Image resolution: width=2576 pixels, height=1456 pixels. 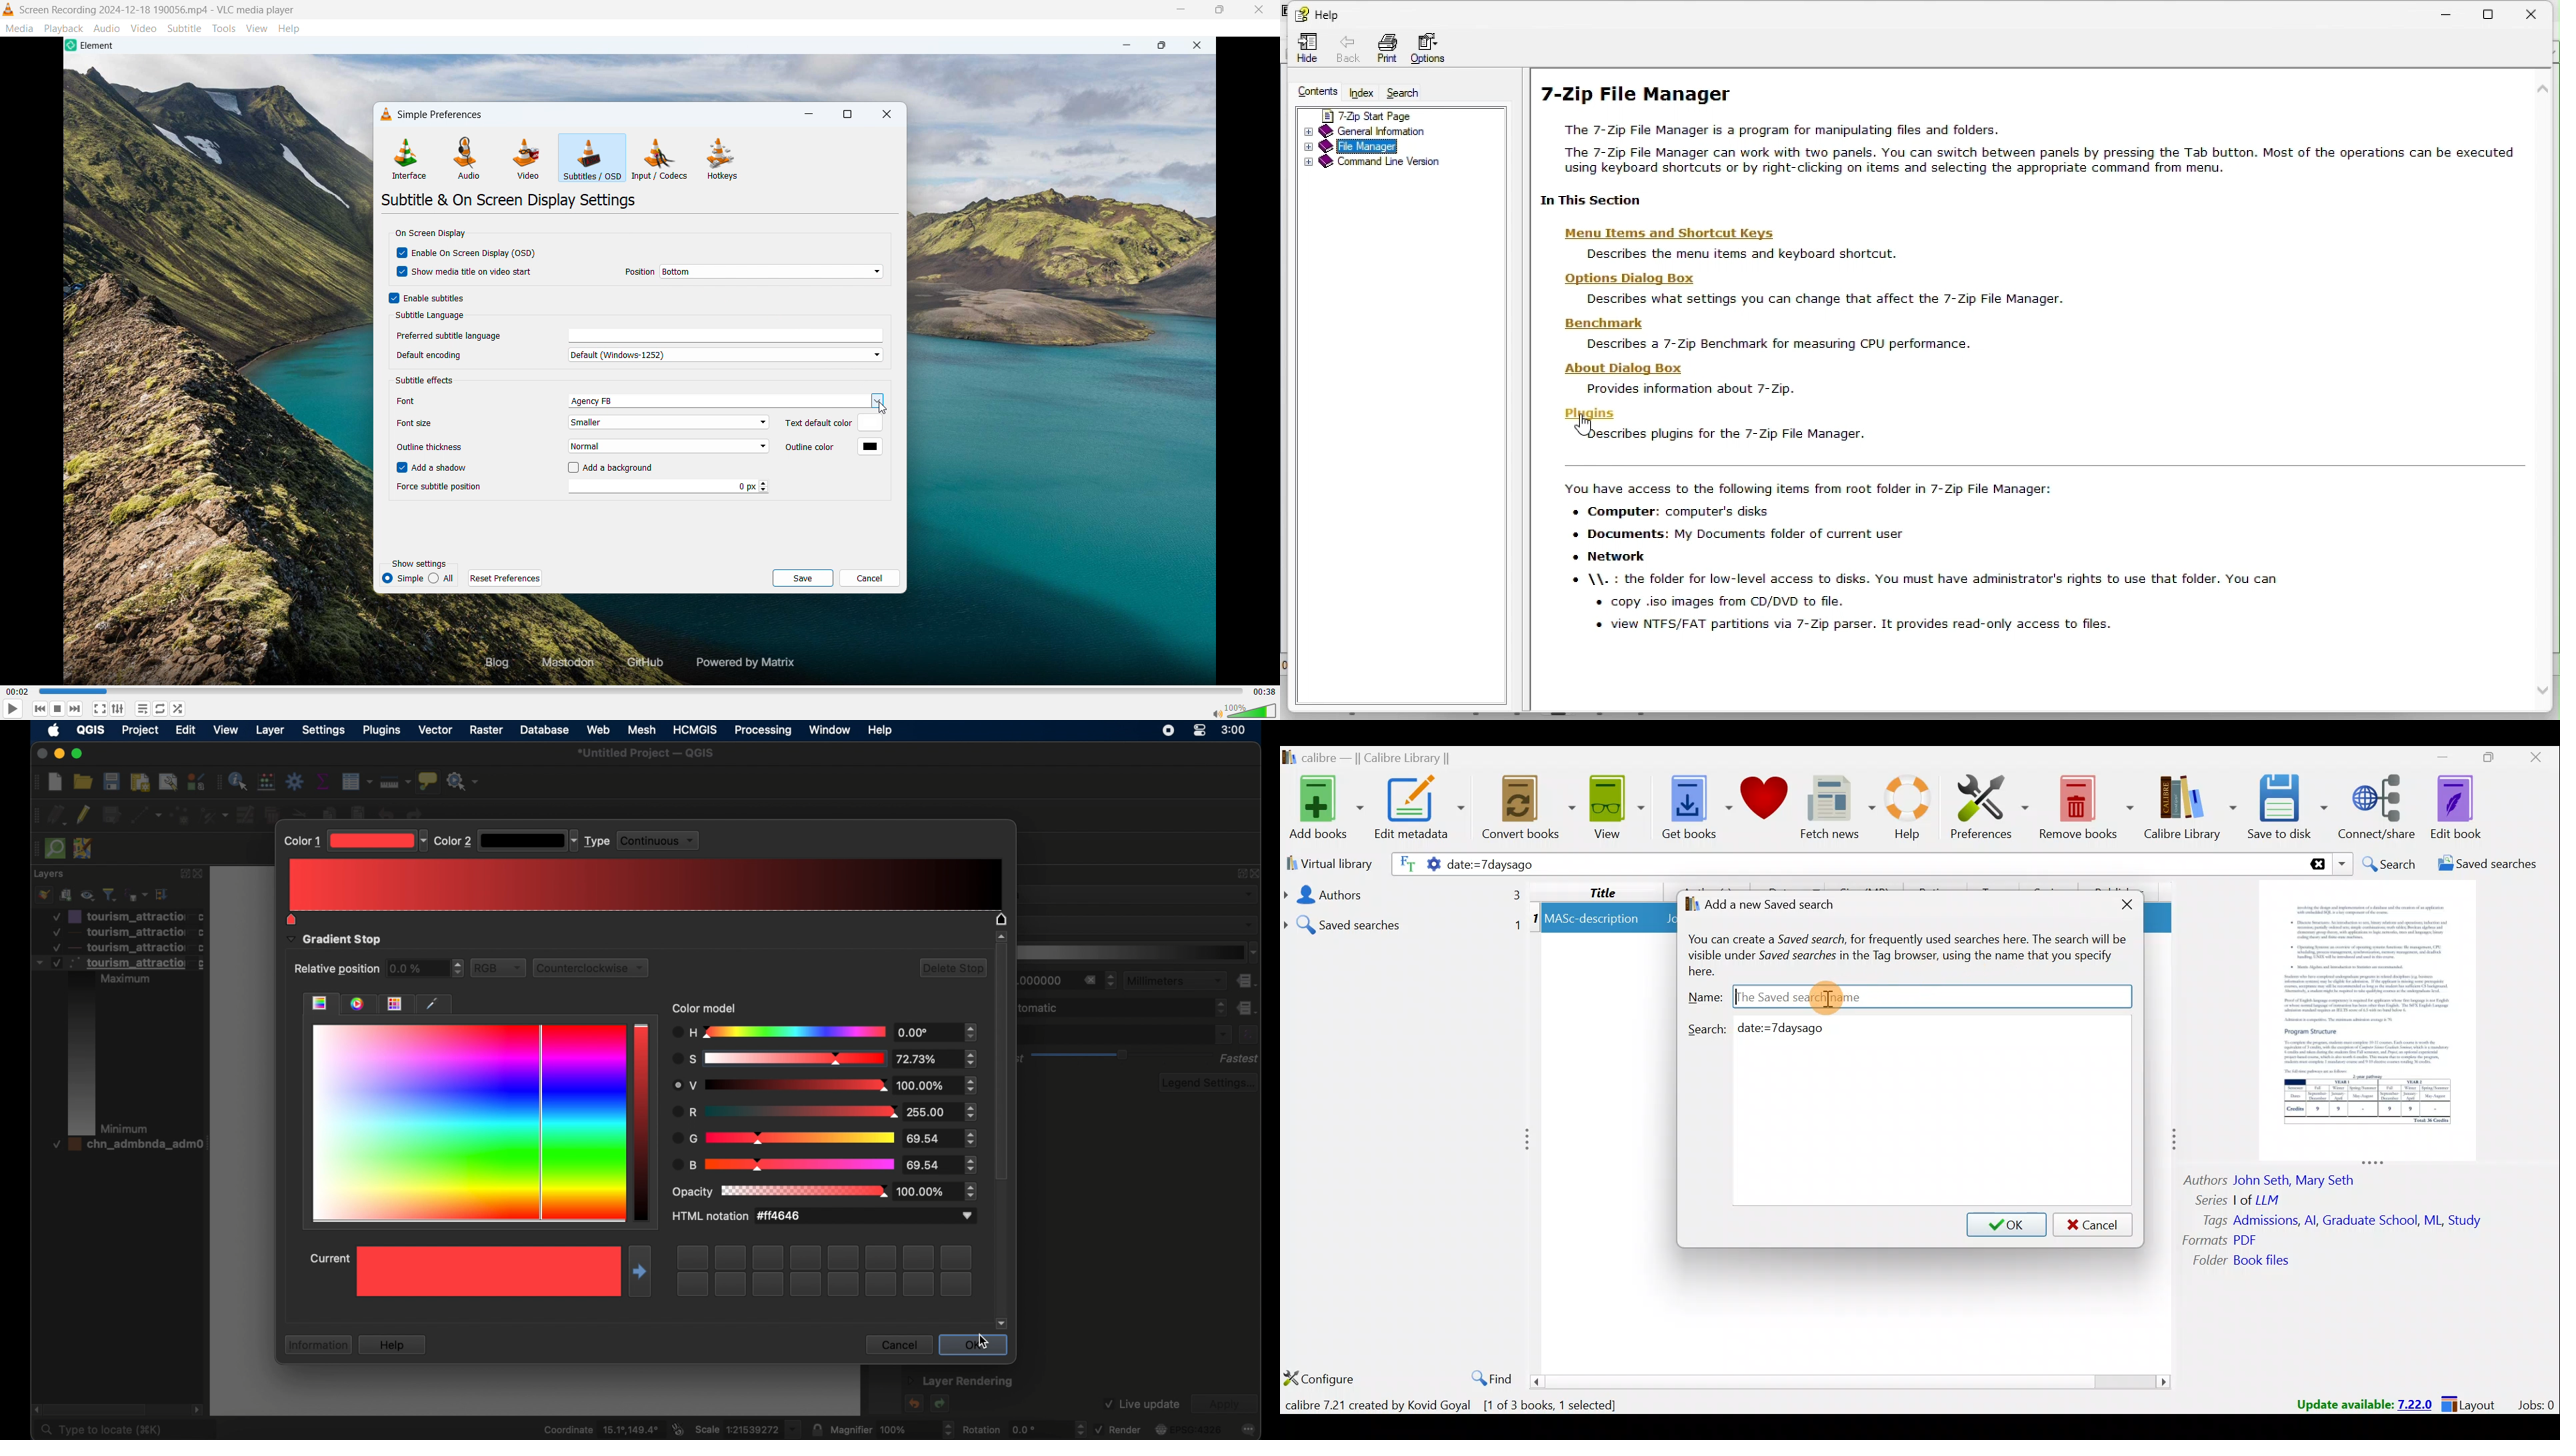 I want to click on best, so click(x=1022, y=1060).